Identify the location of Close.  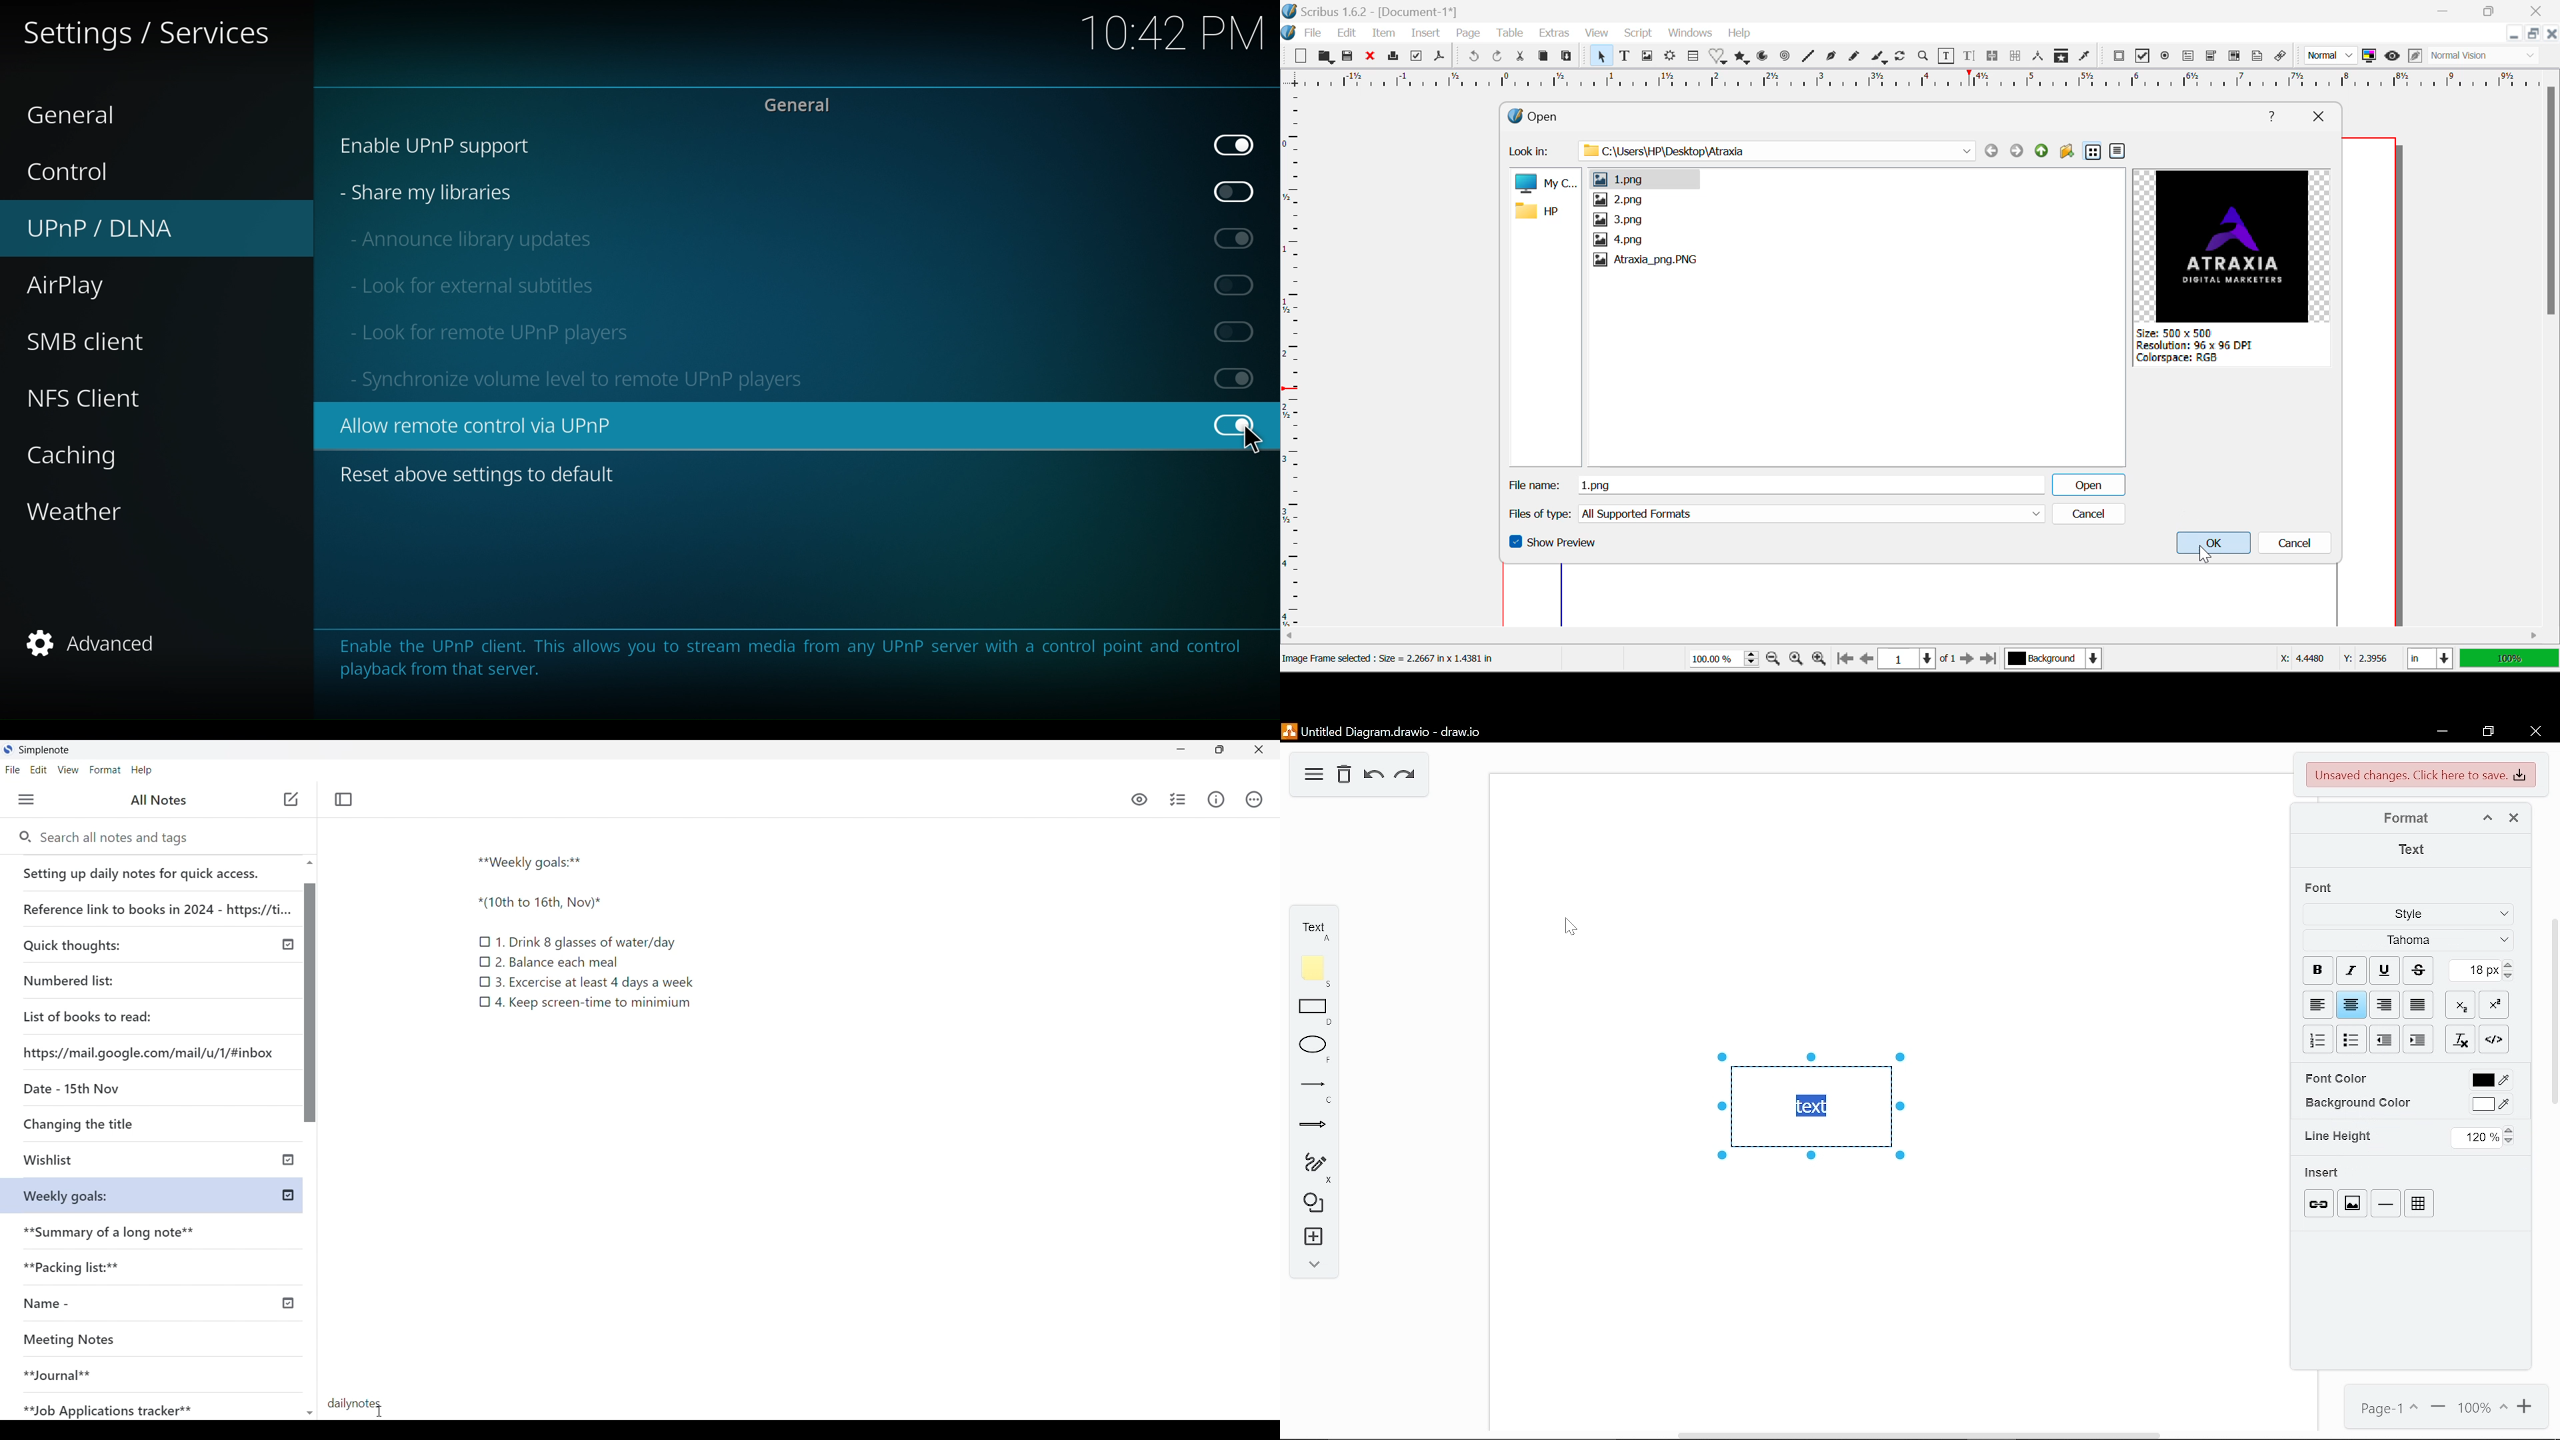
(2540, 11).